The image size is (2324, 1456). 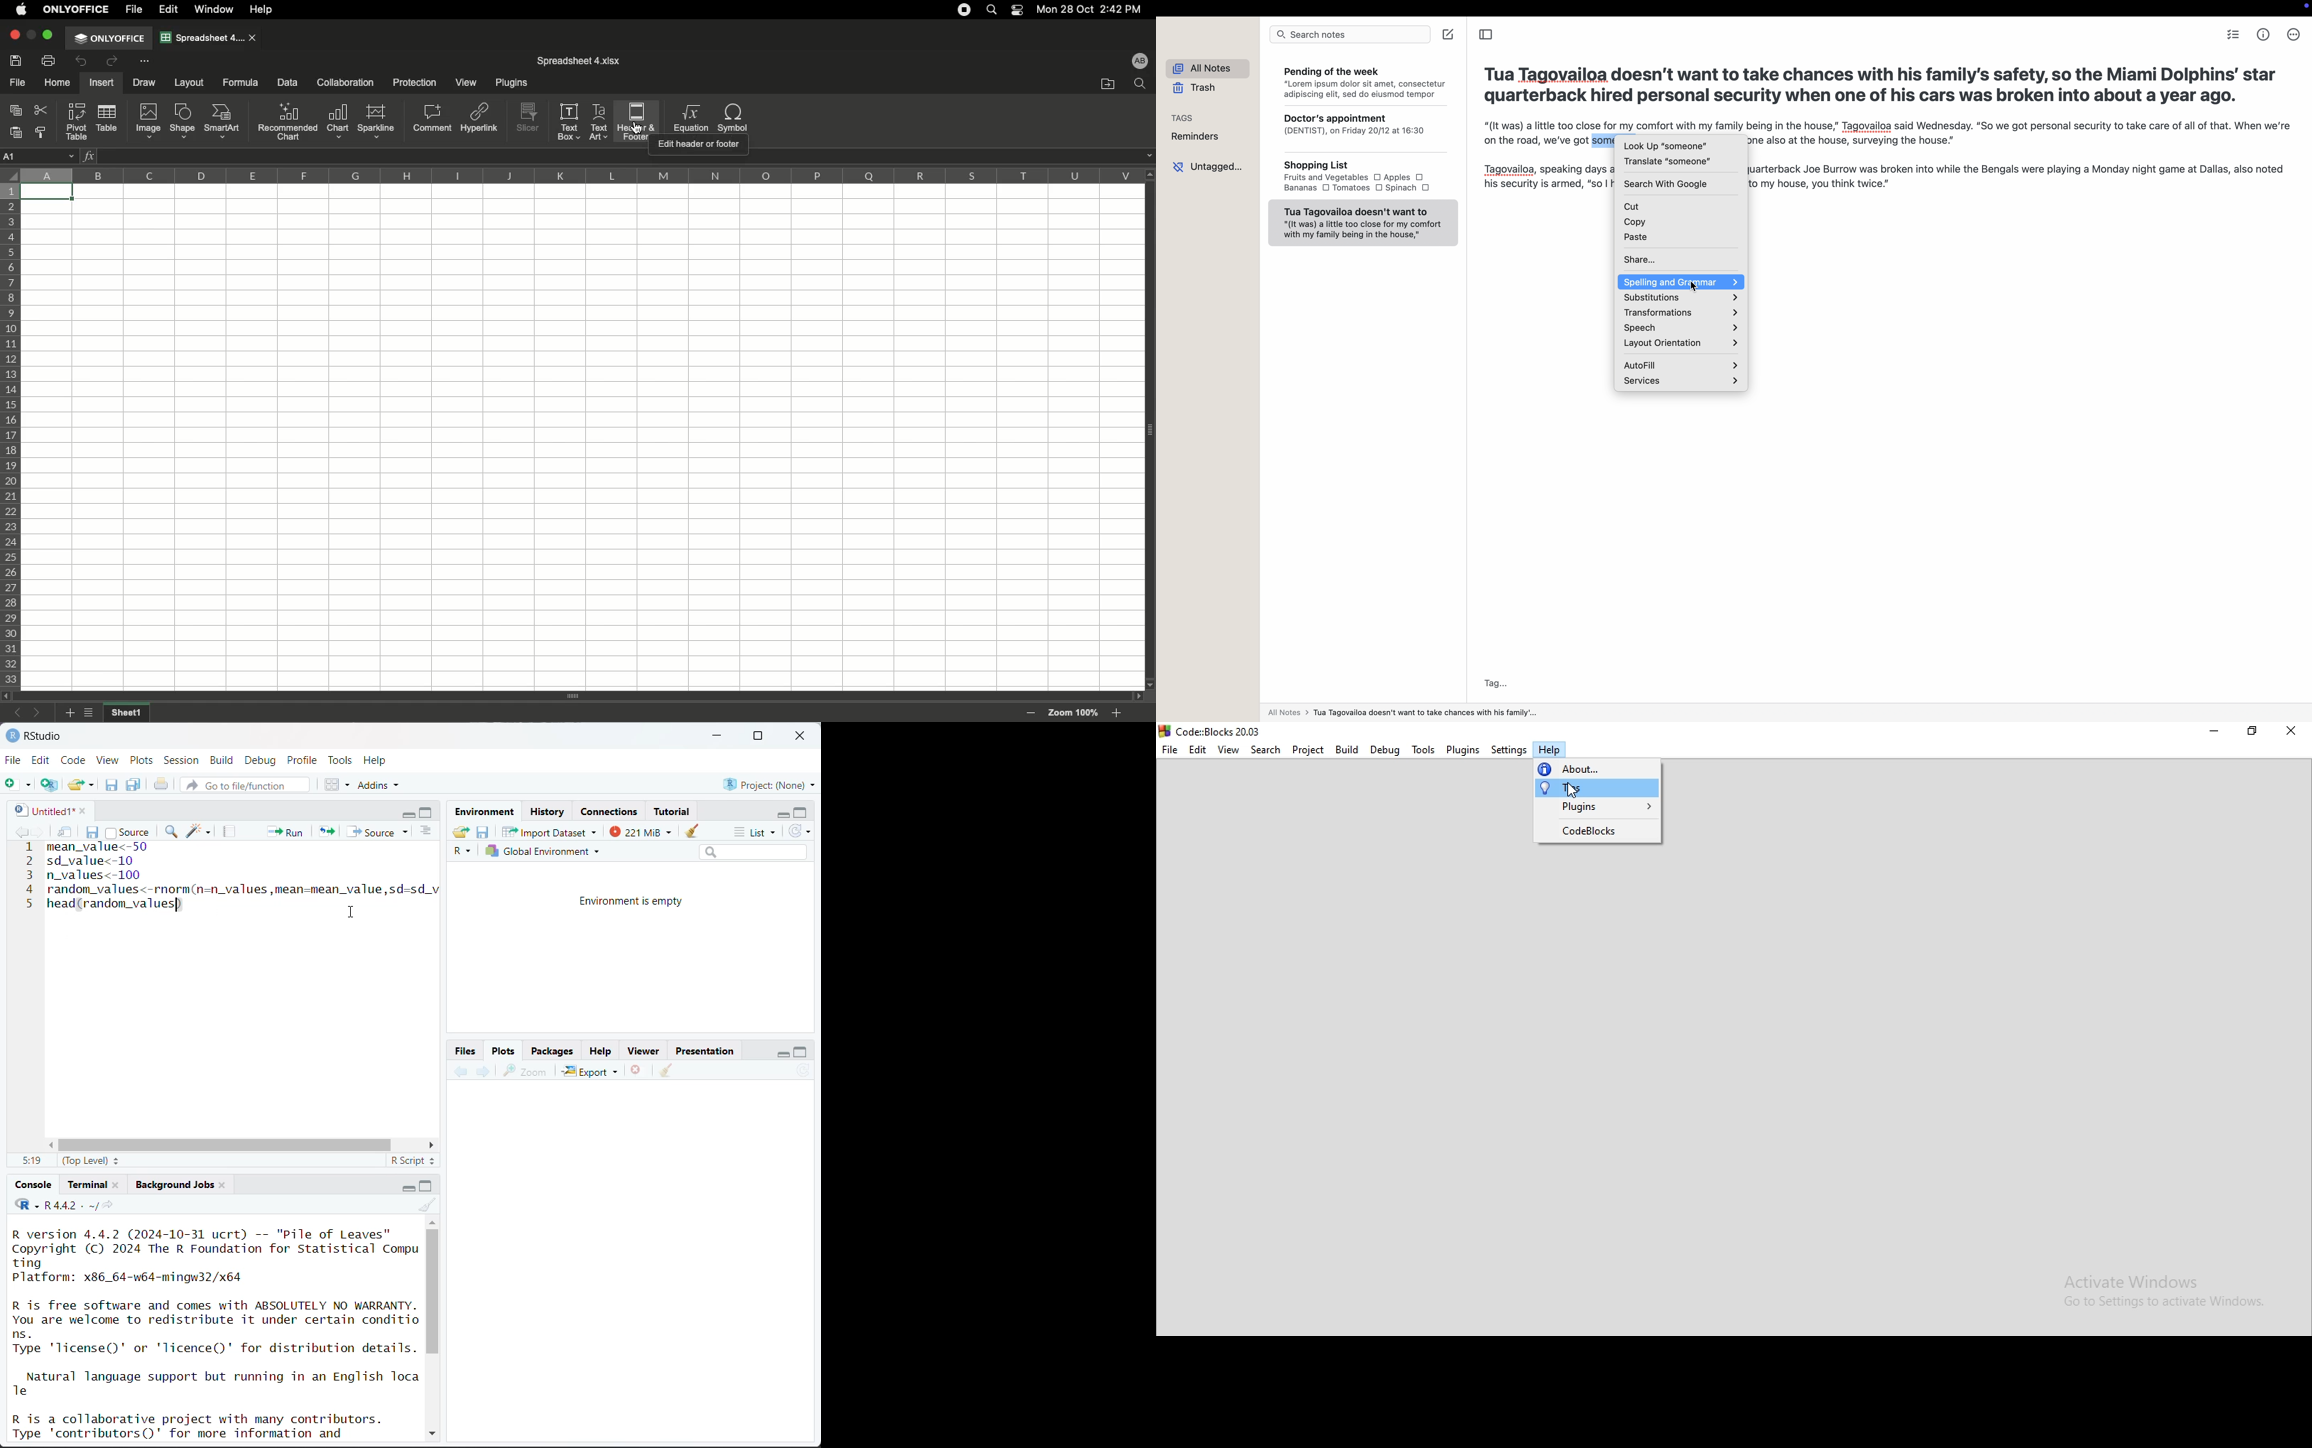 I want to click on Environment is empty, so click(x=632, y=902).